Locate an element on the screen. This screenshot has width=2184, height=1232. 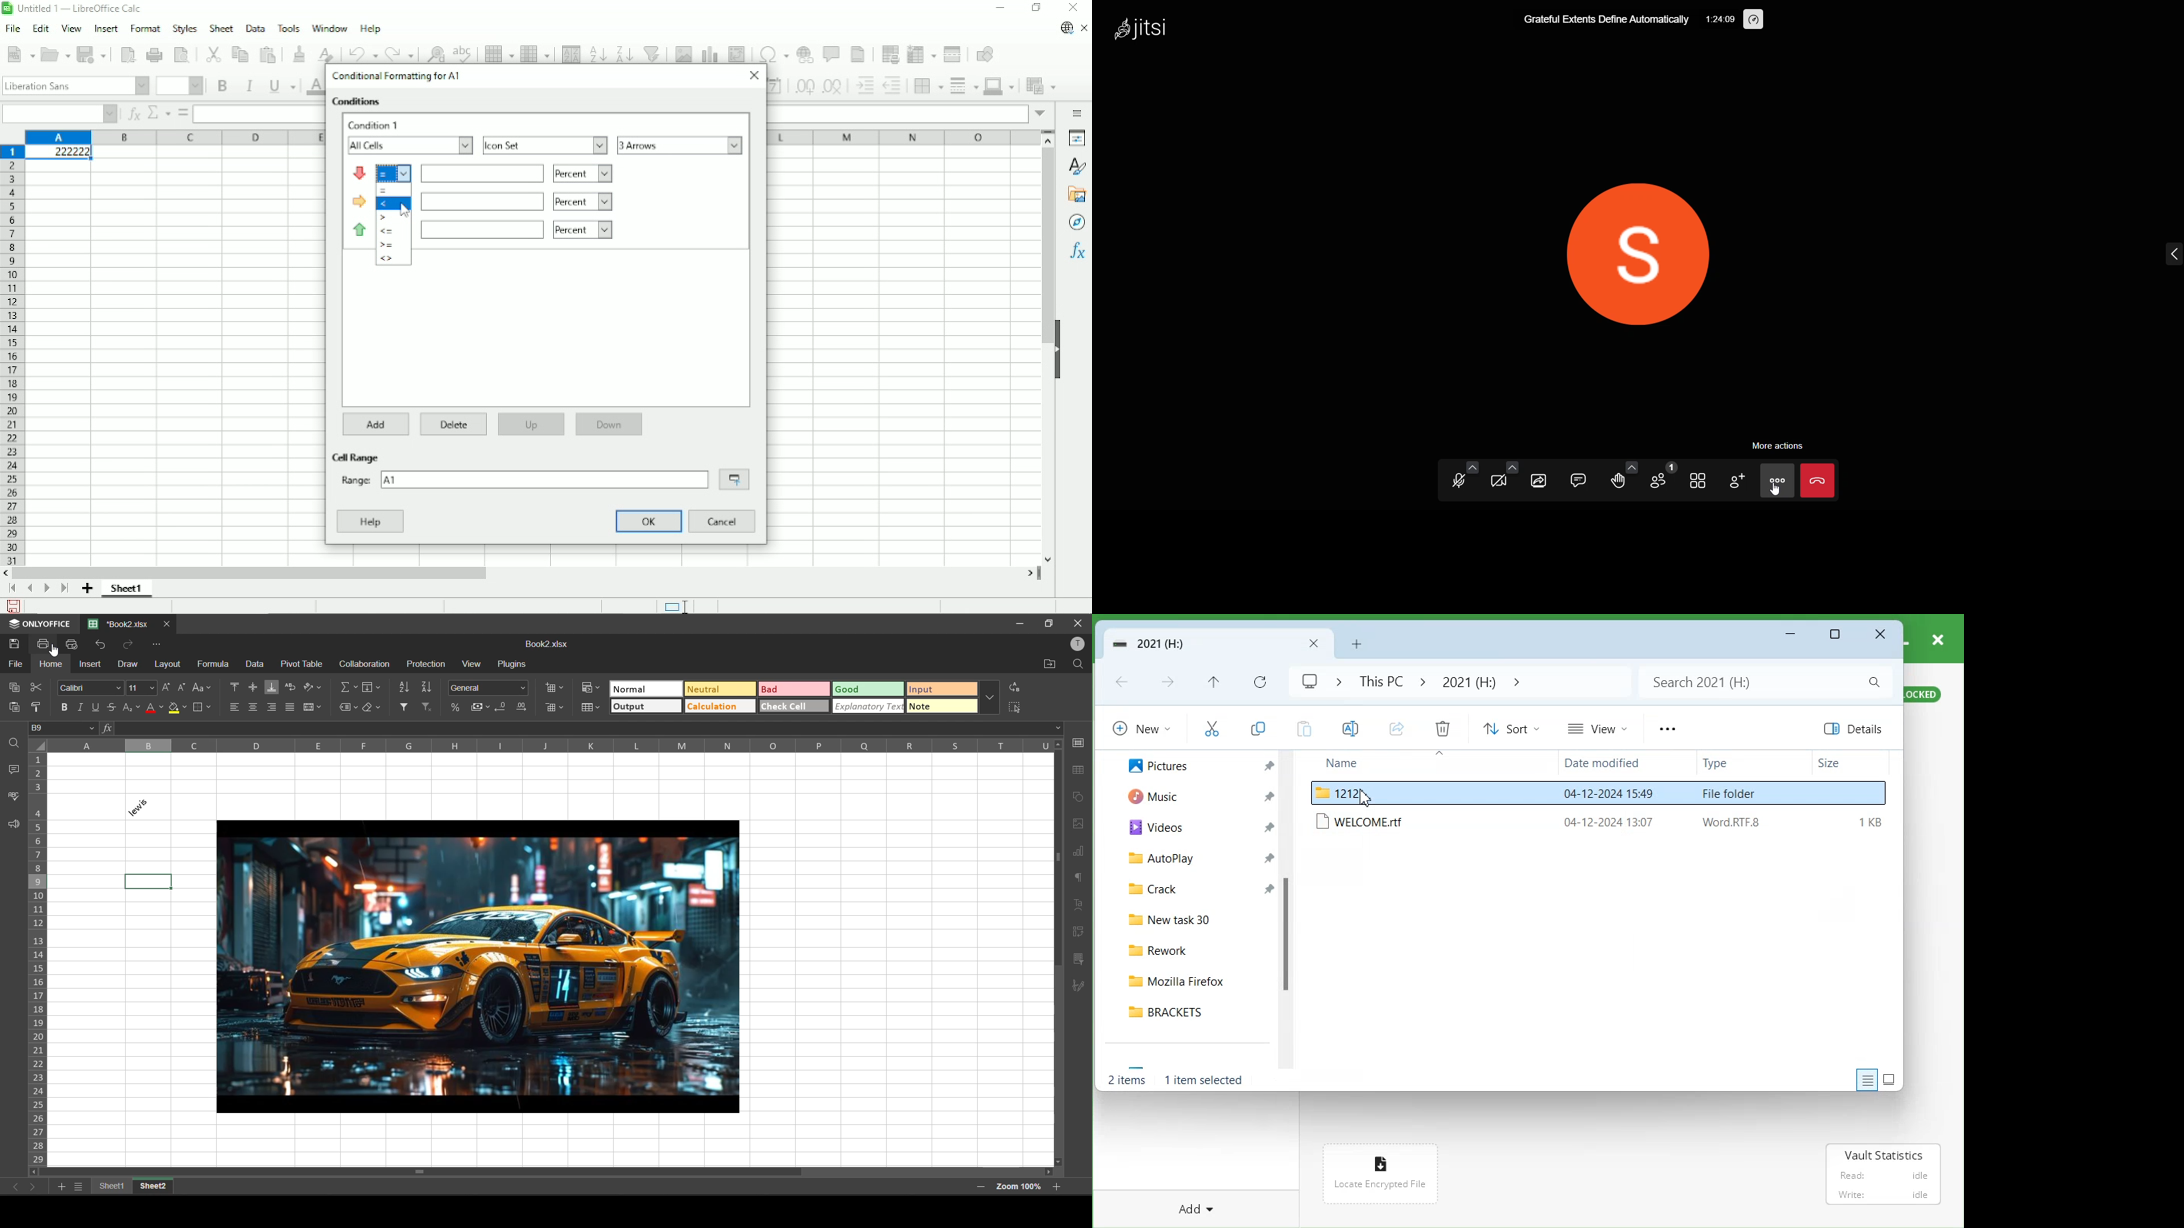
<= is located at coordinates (386, 231).